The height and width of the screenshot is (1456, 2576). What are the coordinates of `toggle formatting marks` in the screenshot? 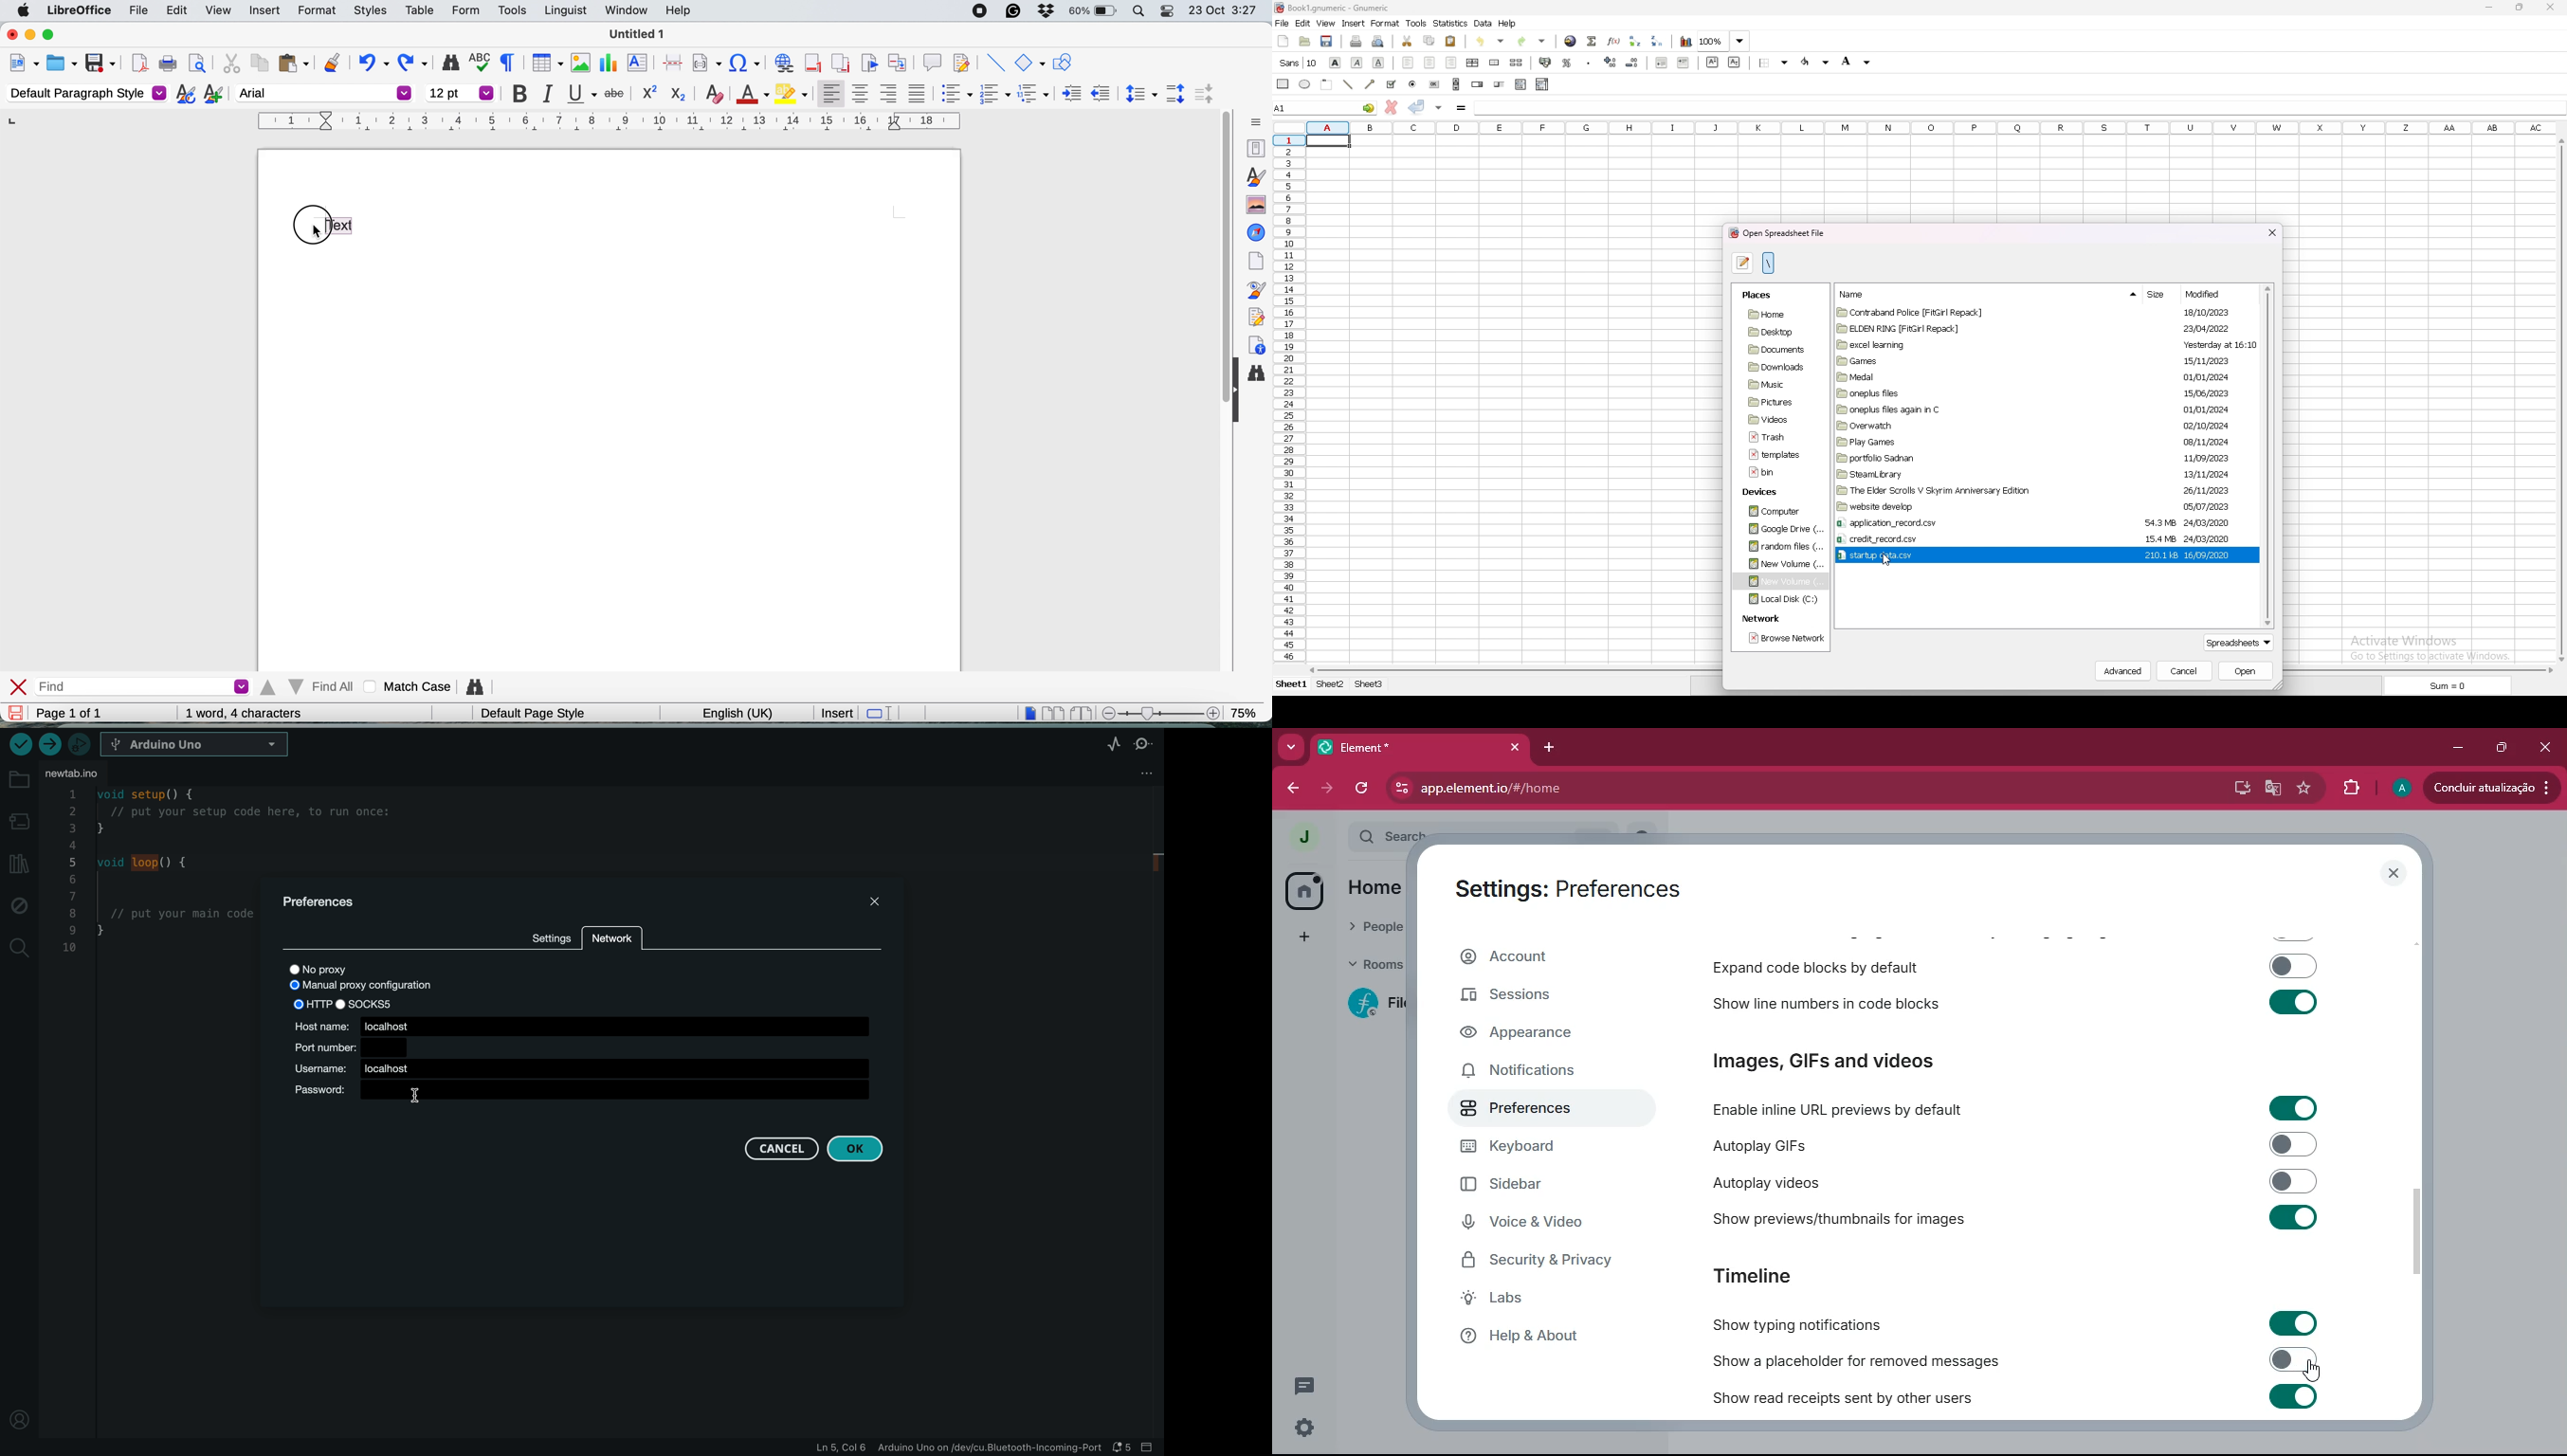 It's located at (506, 63).